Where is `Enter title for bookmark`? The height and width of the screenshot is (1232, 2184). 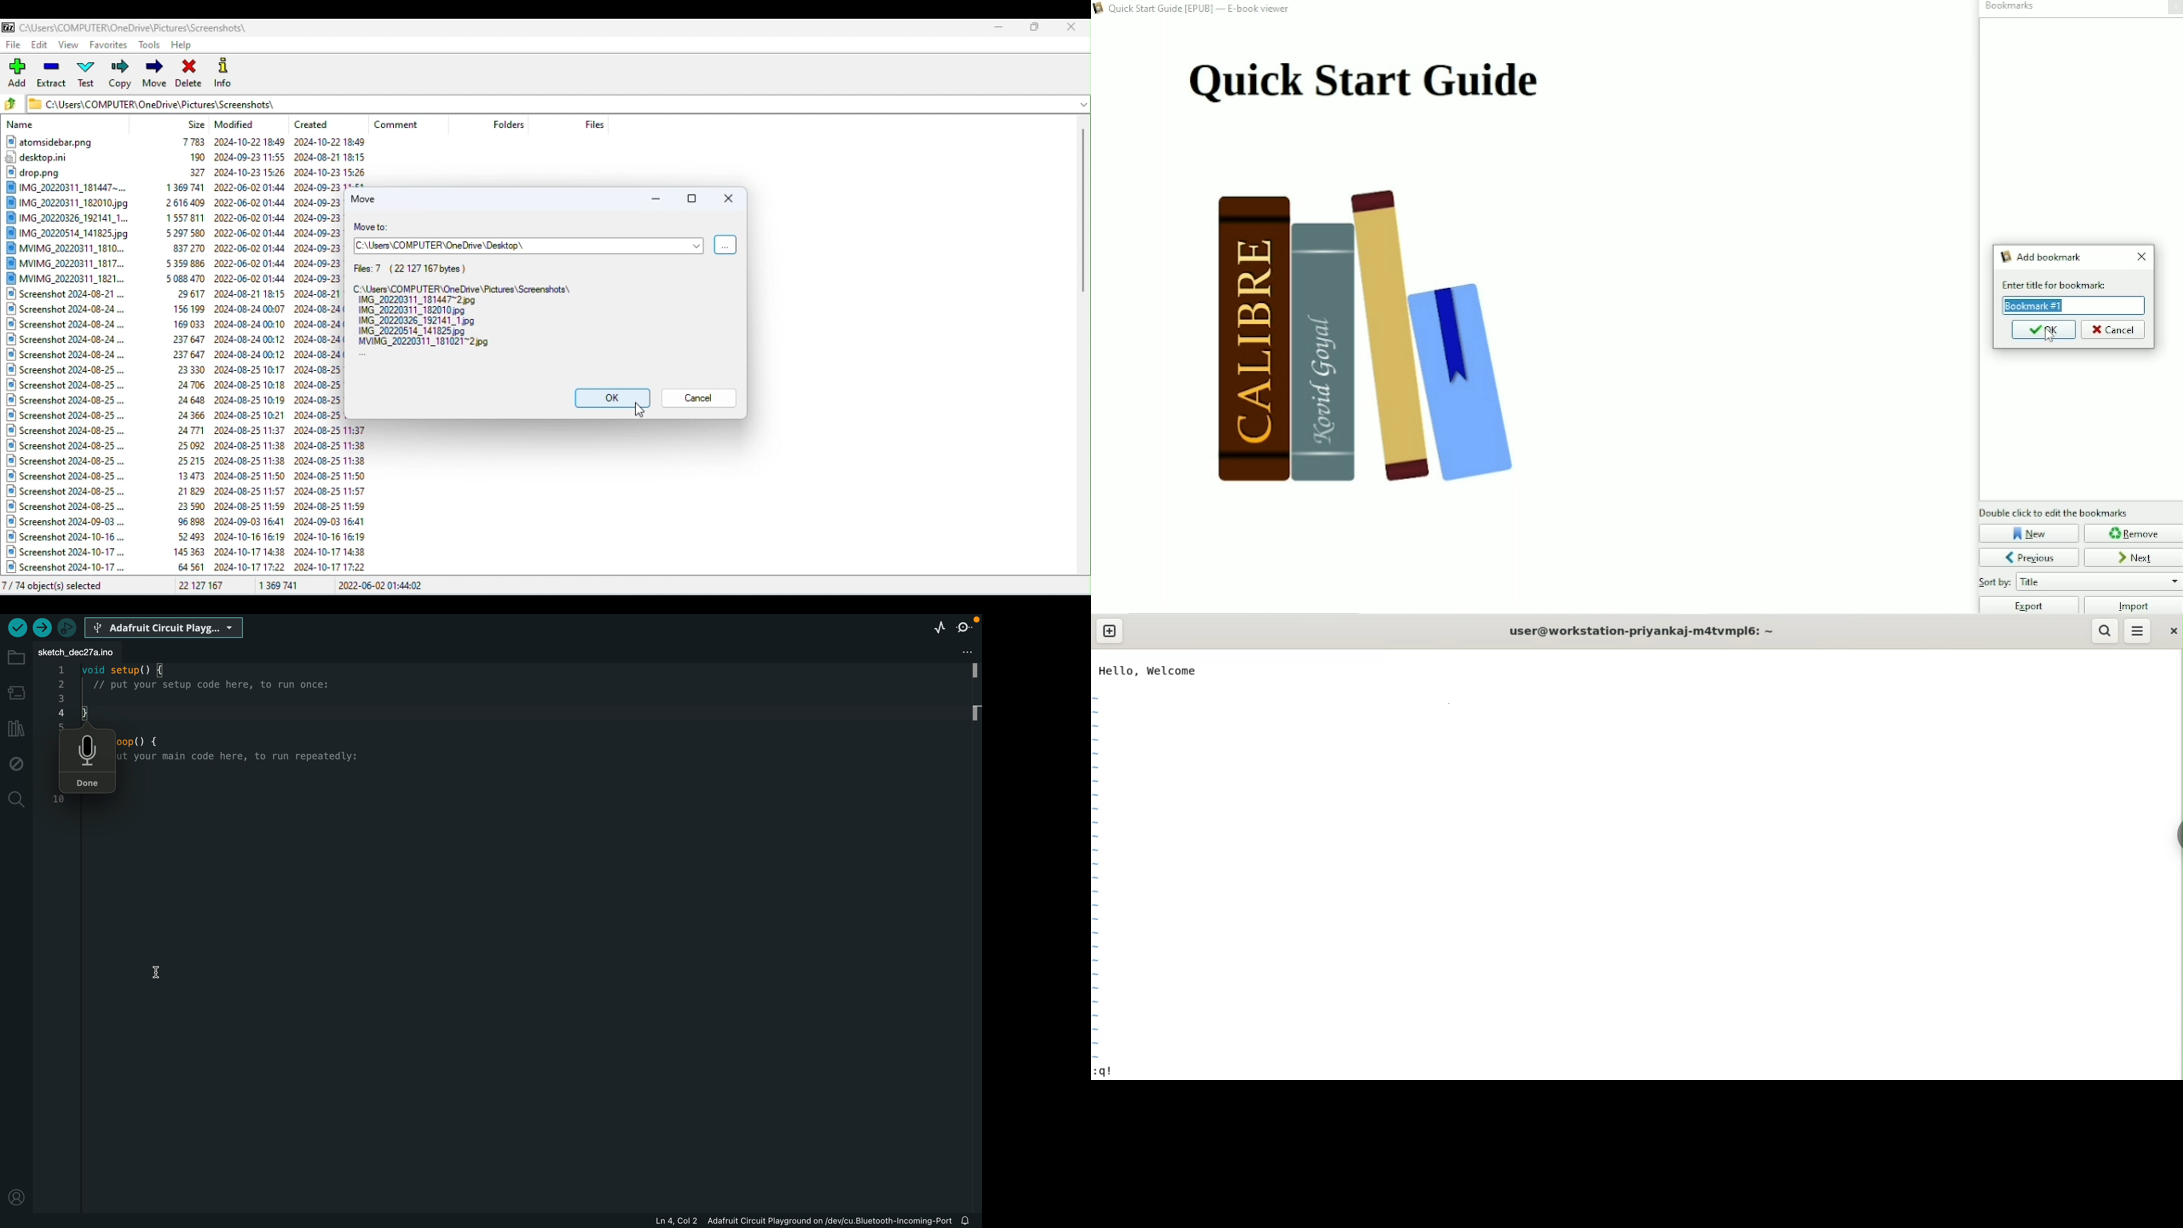
Enter title for bookmark is located at coordinates (2075, 306).